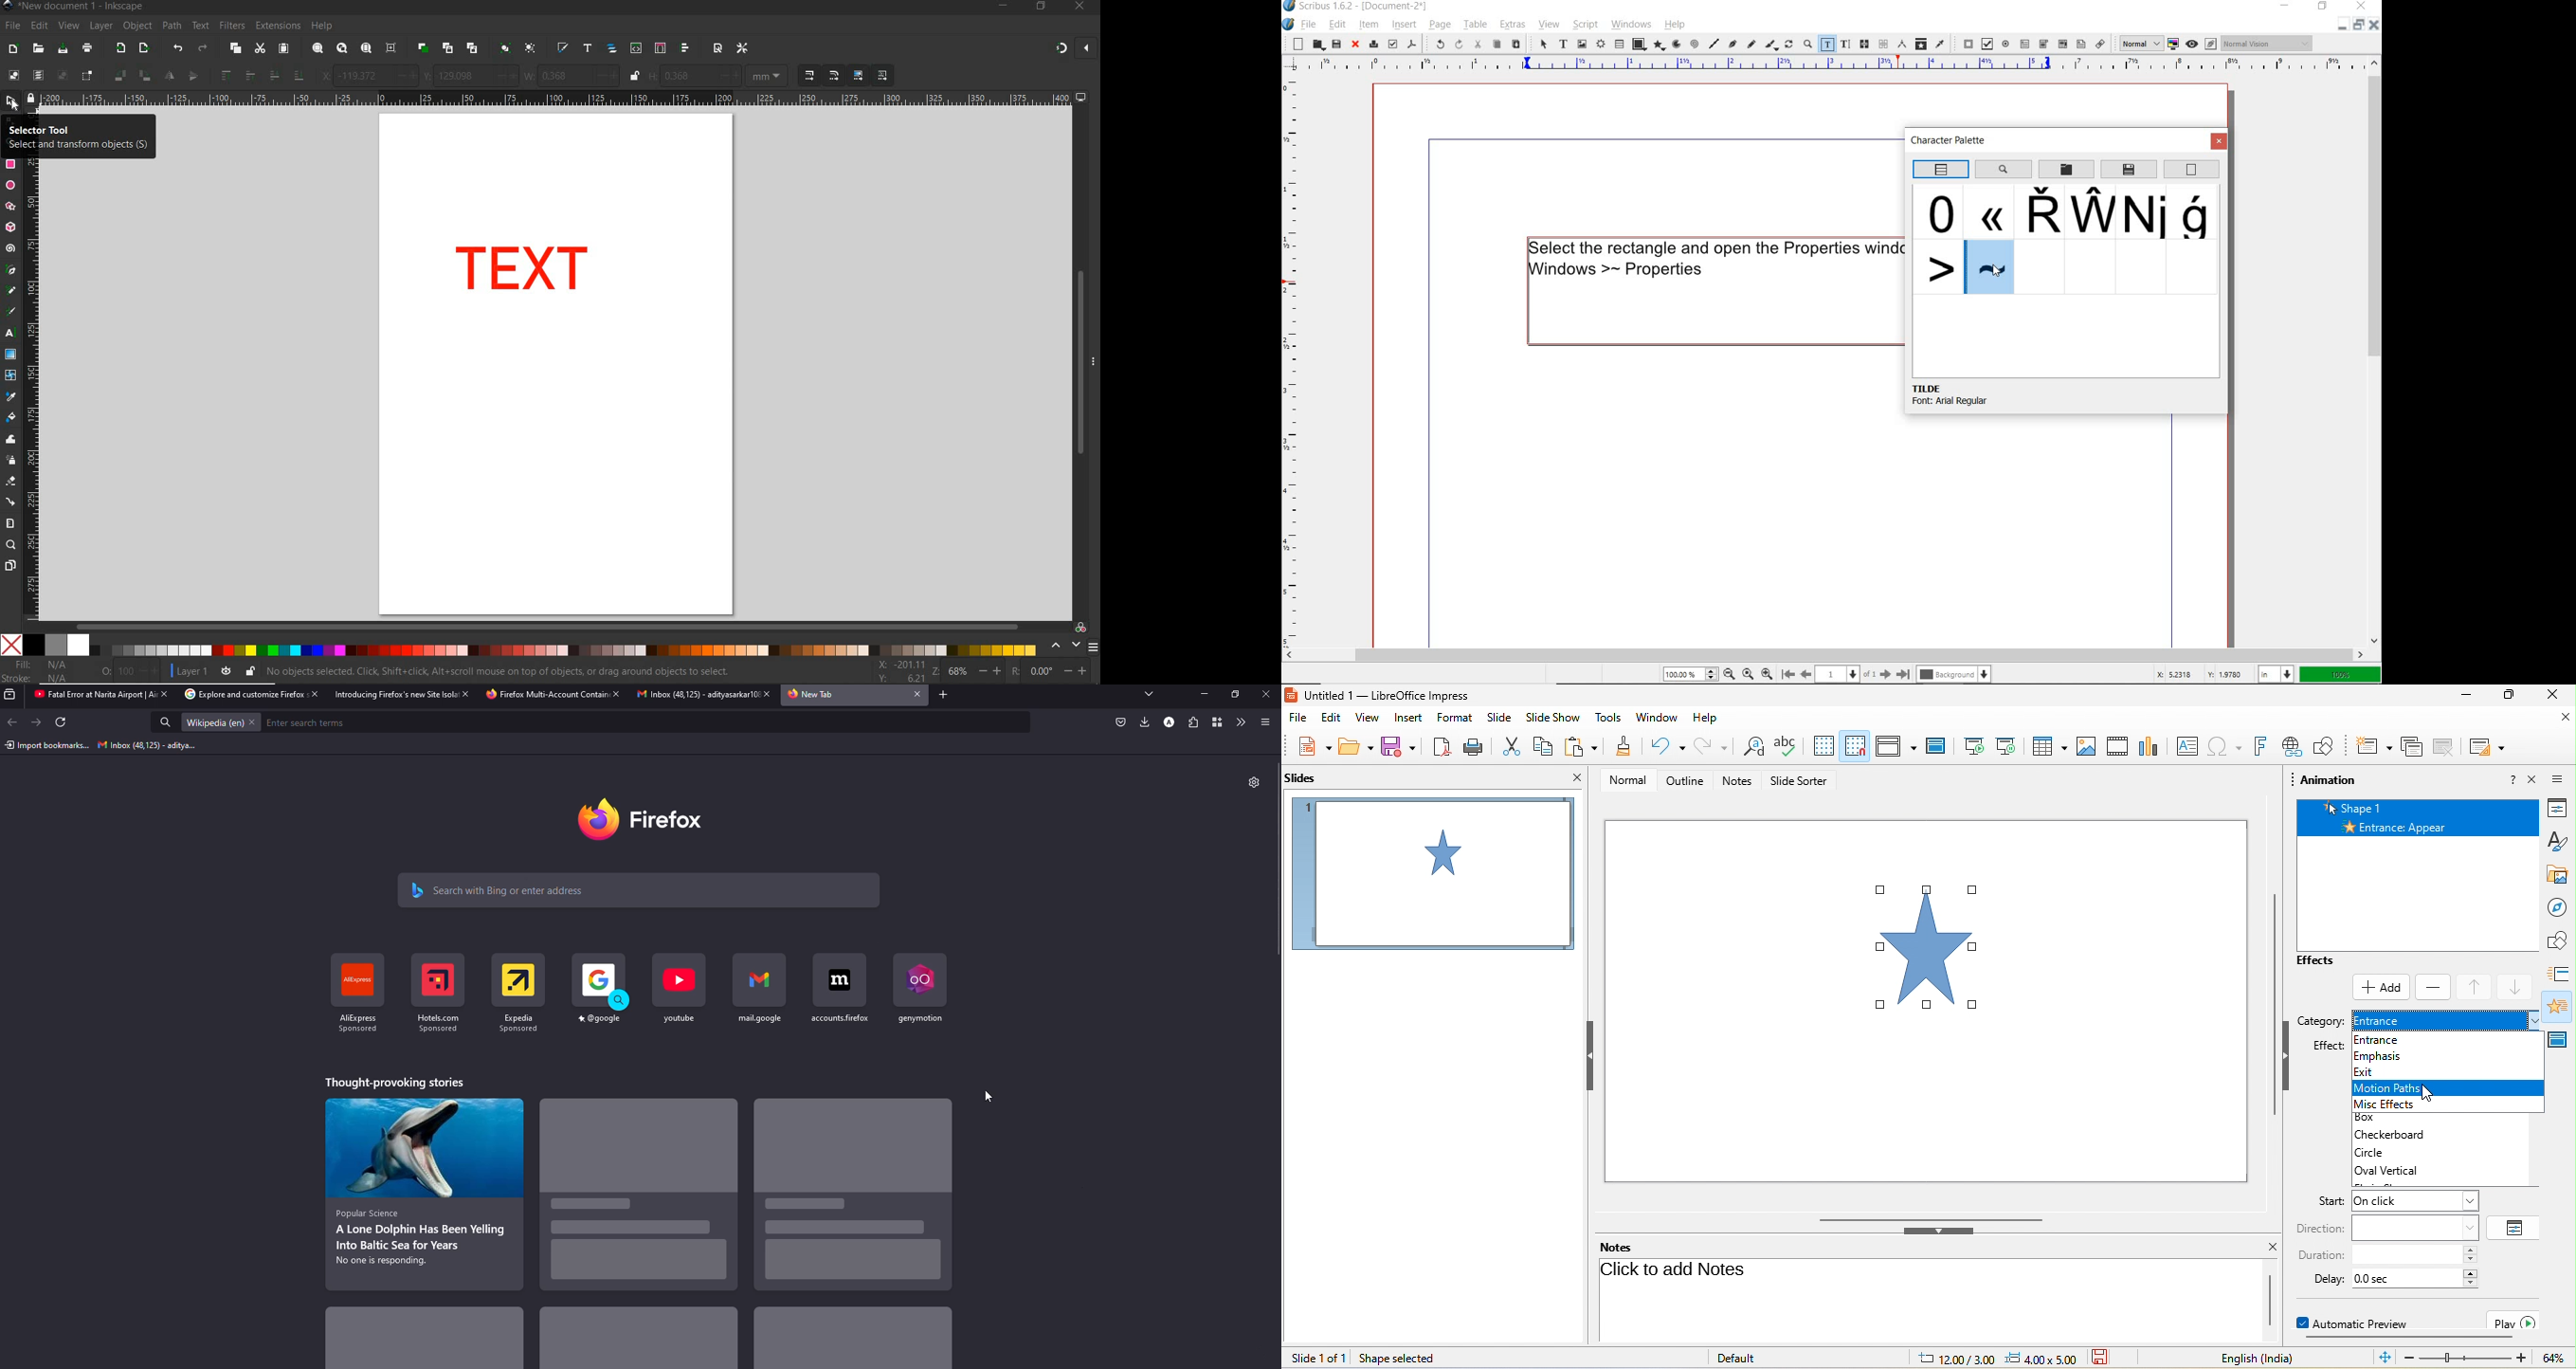  I want to click on close, so click(763, 694).